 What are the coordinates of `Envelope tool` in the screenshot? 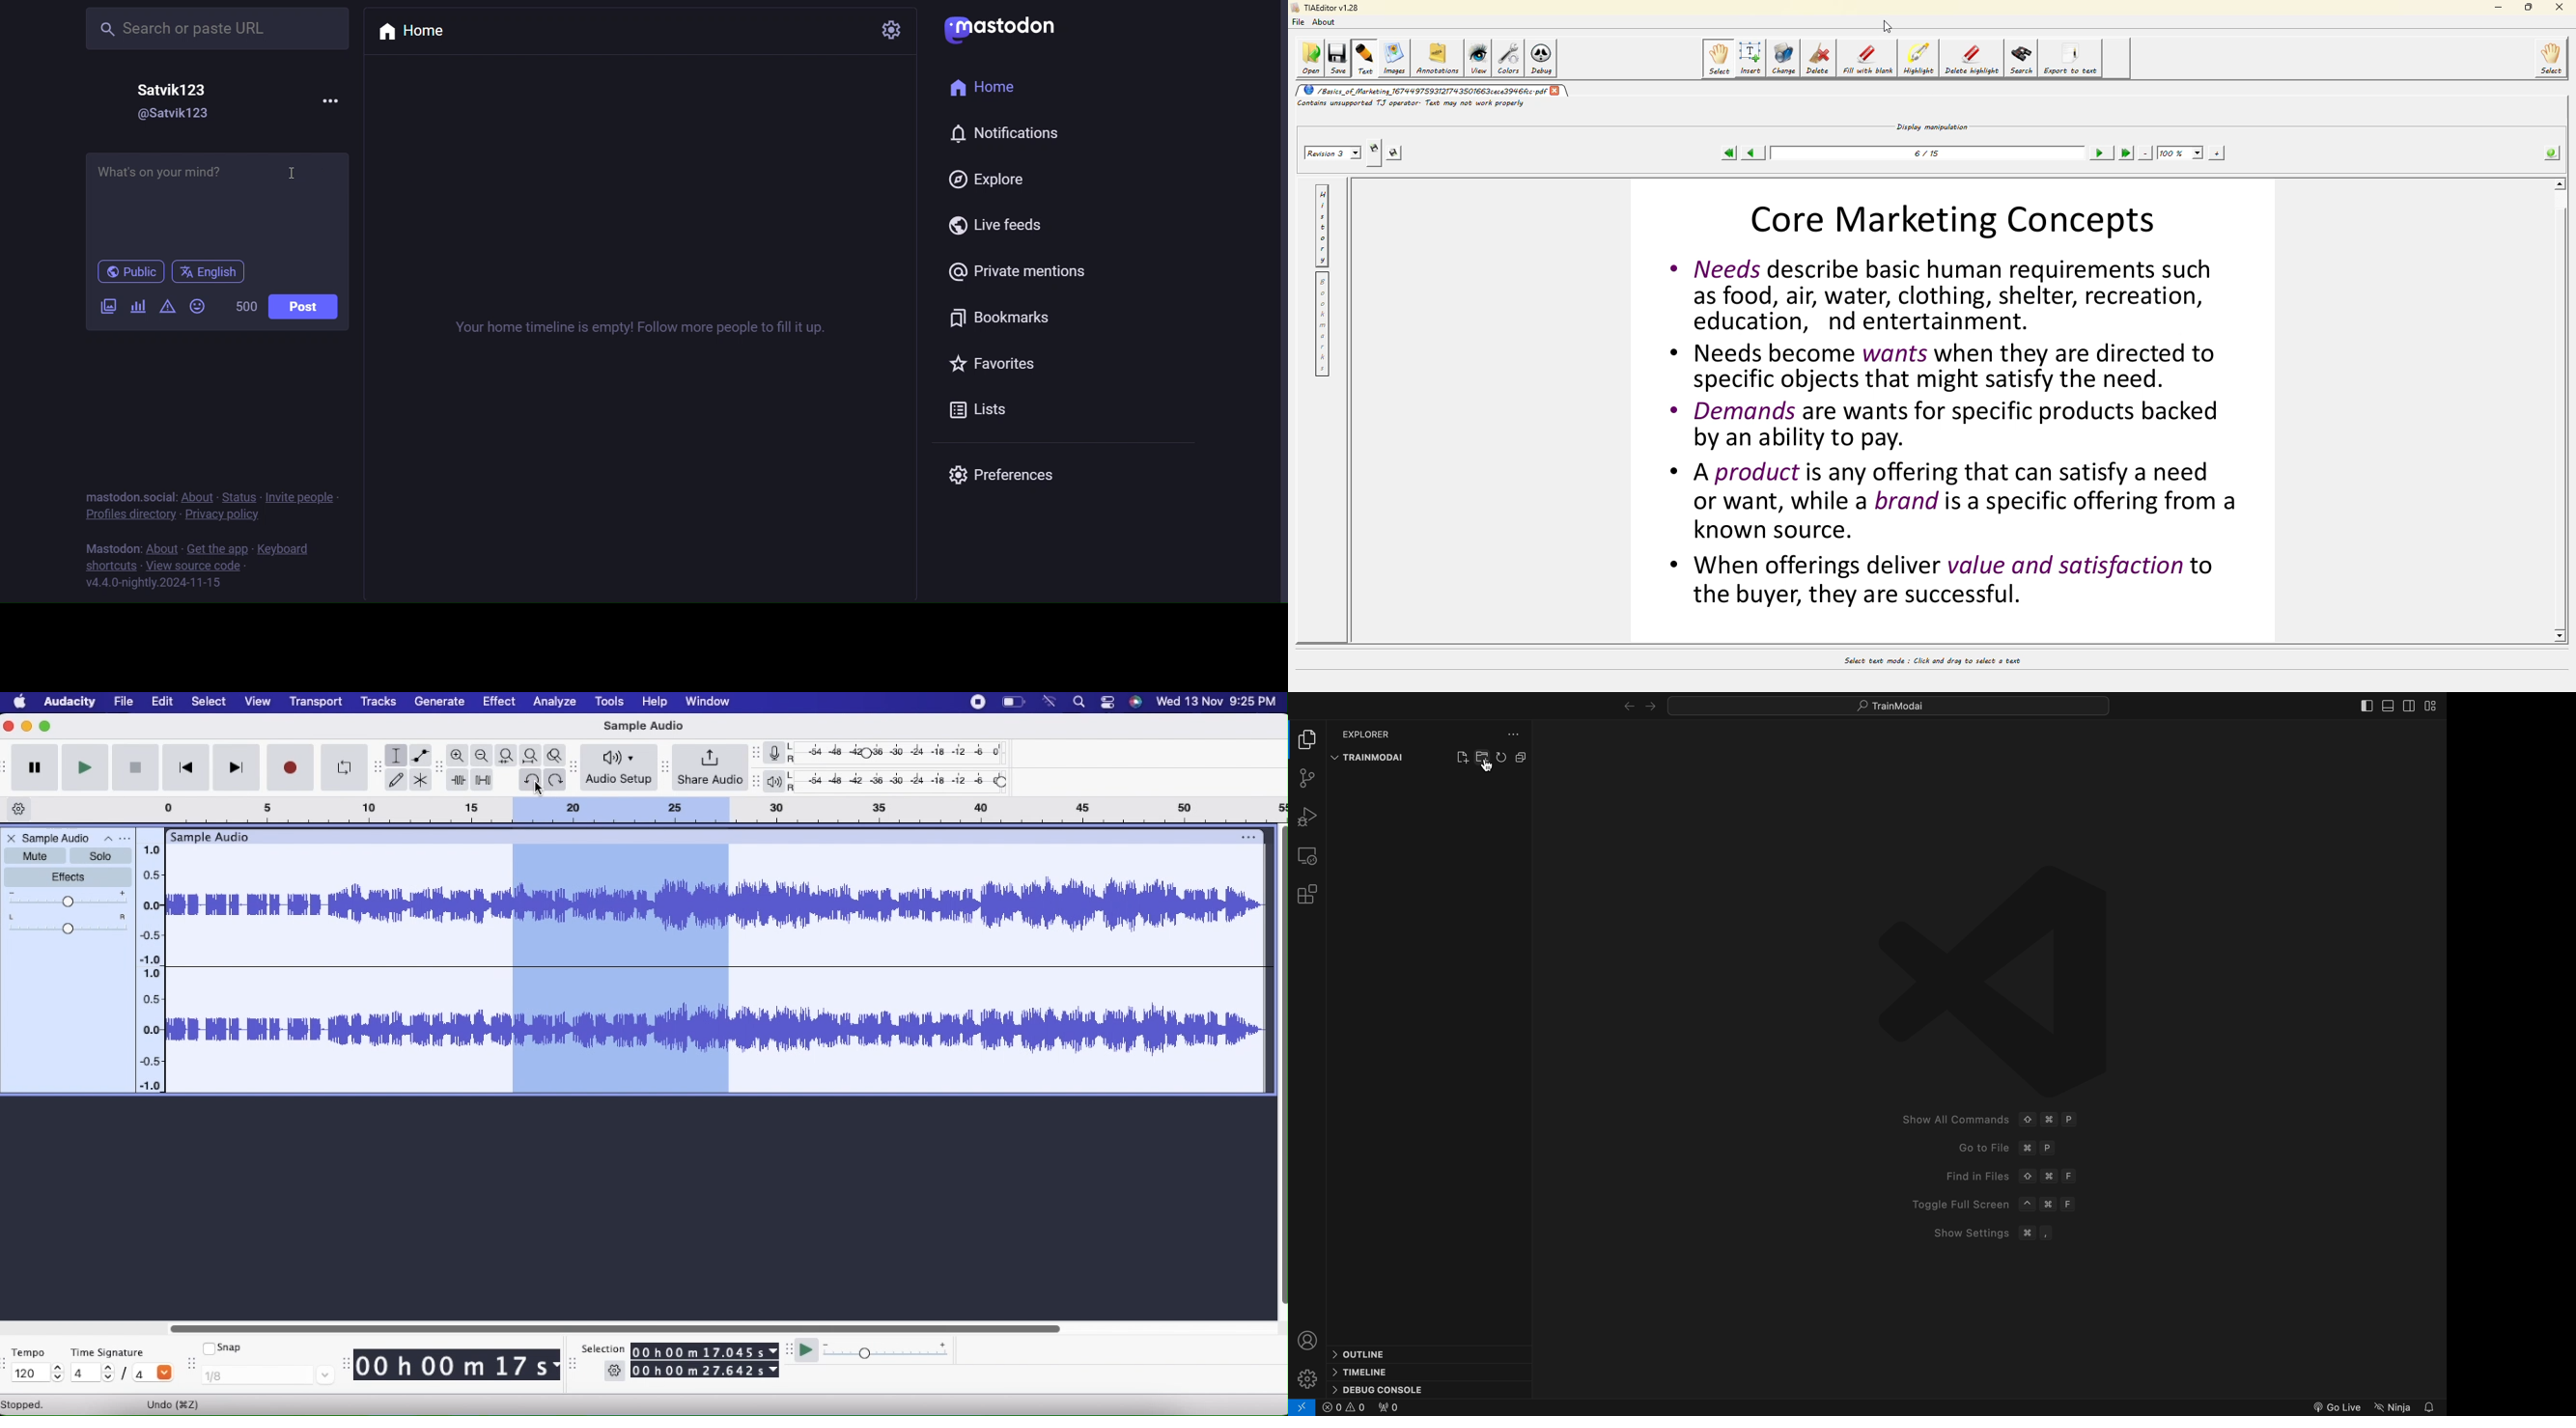 It's located at (422, 756).